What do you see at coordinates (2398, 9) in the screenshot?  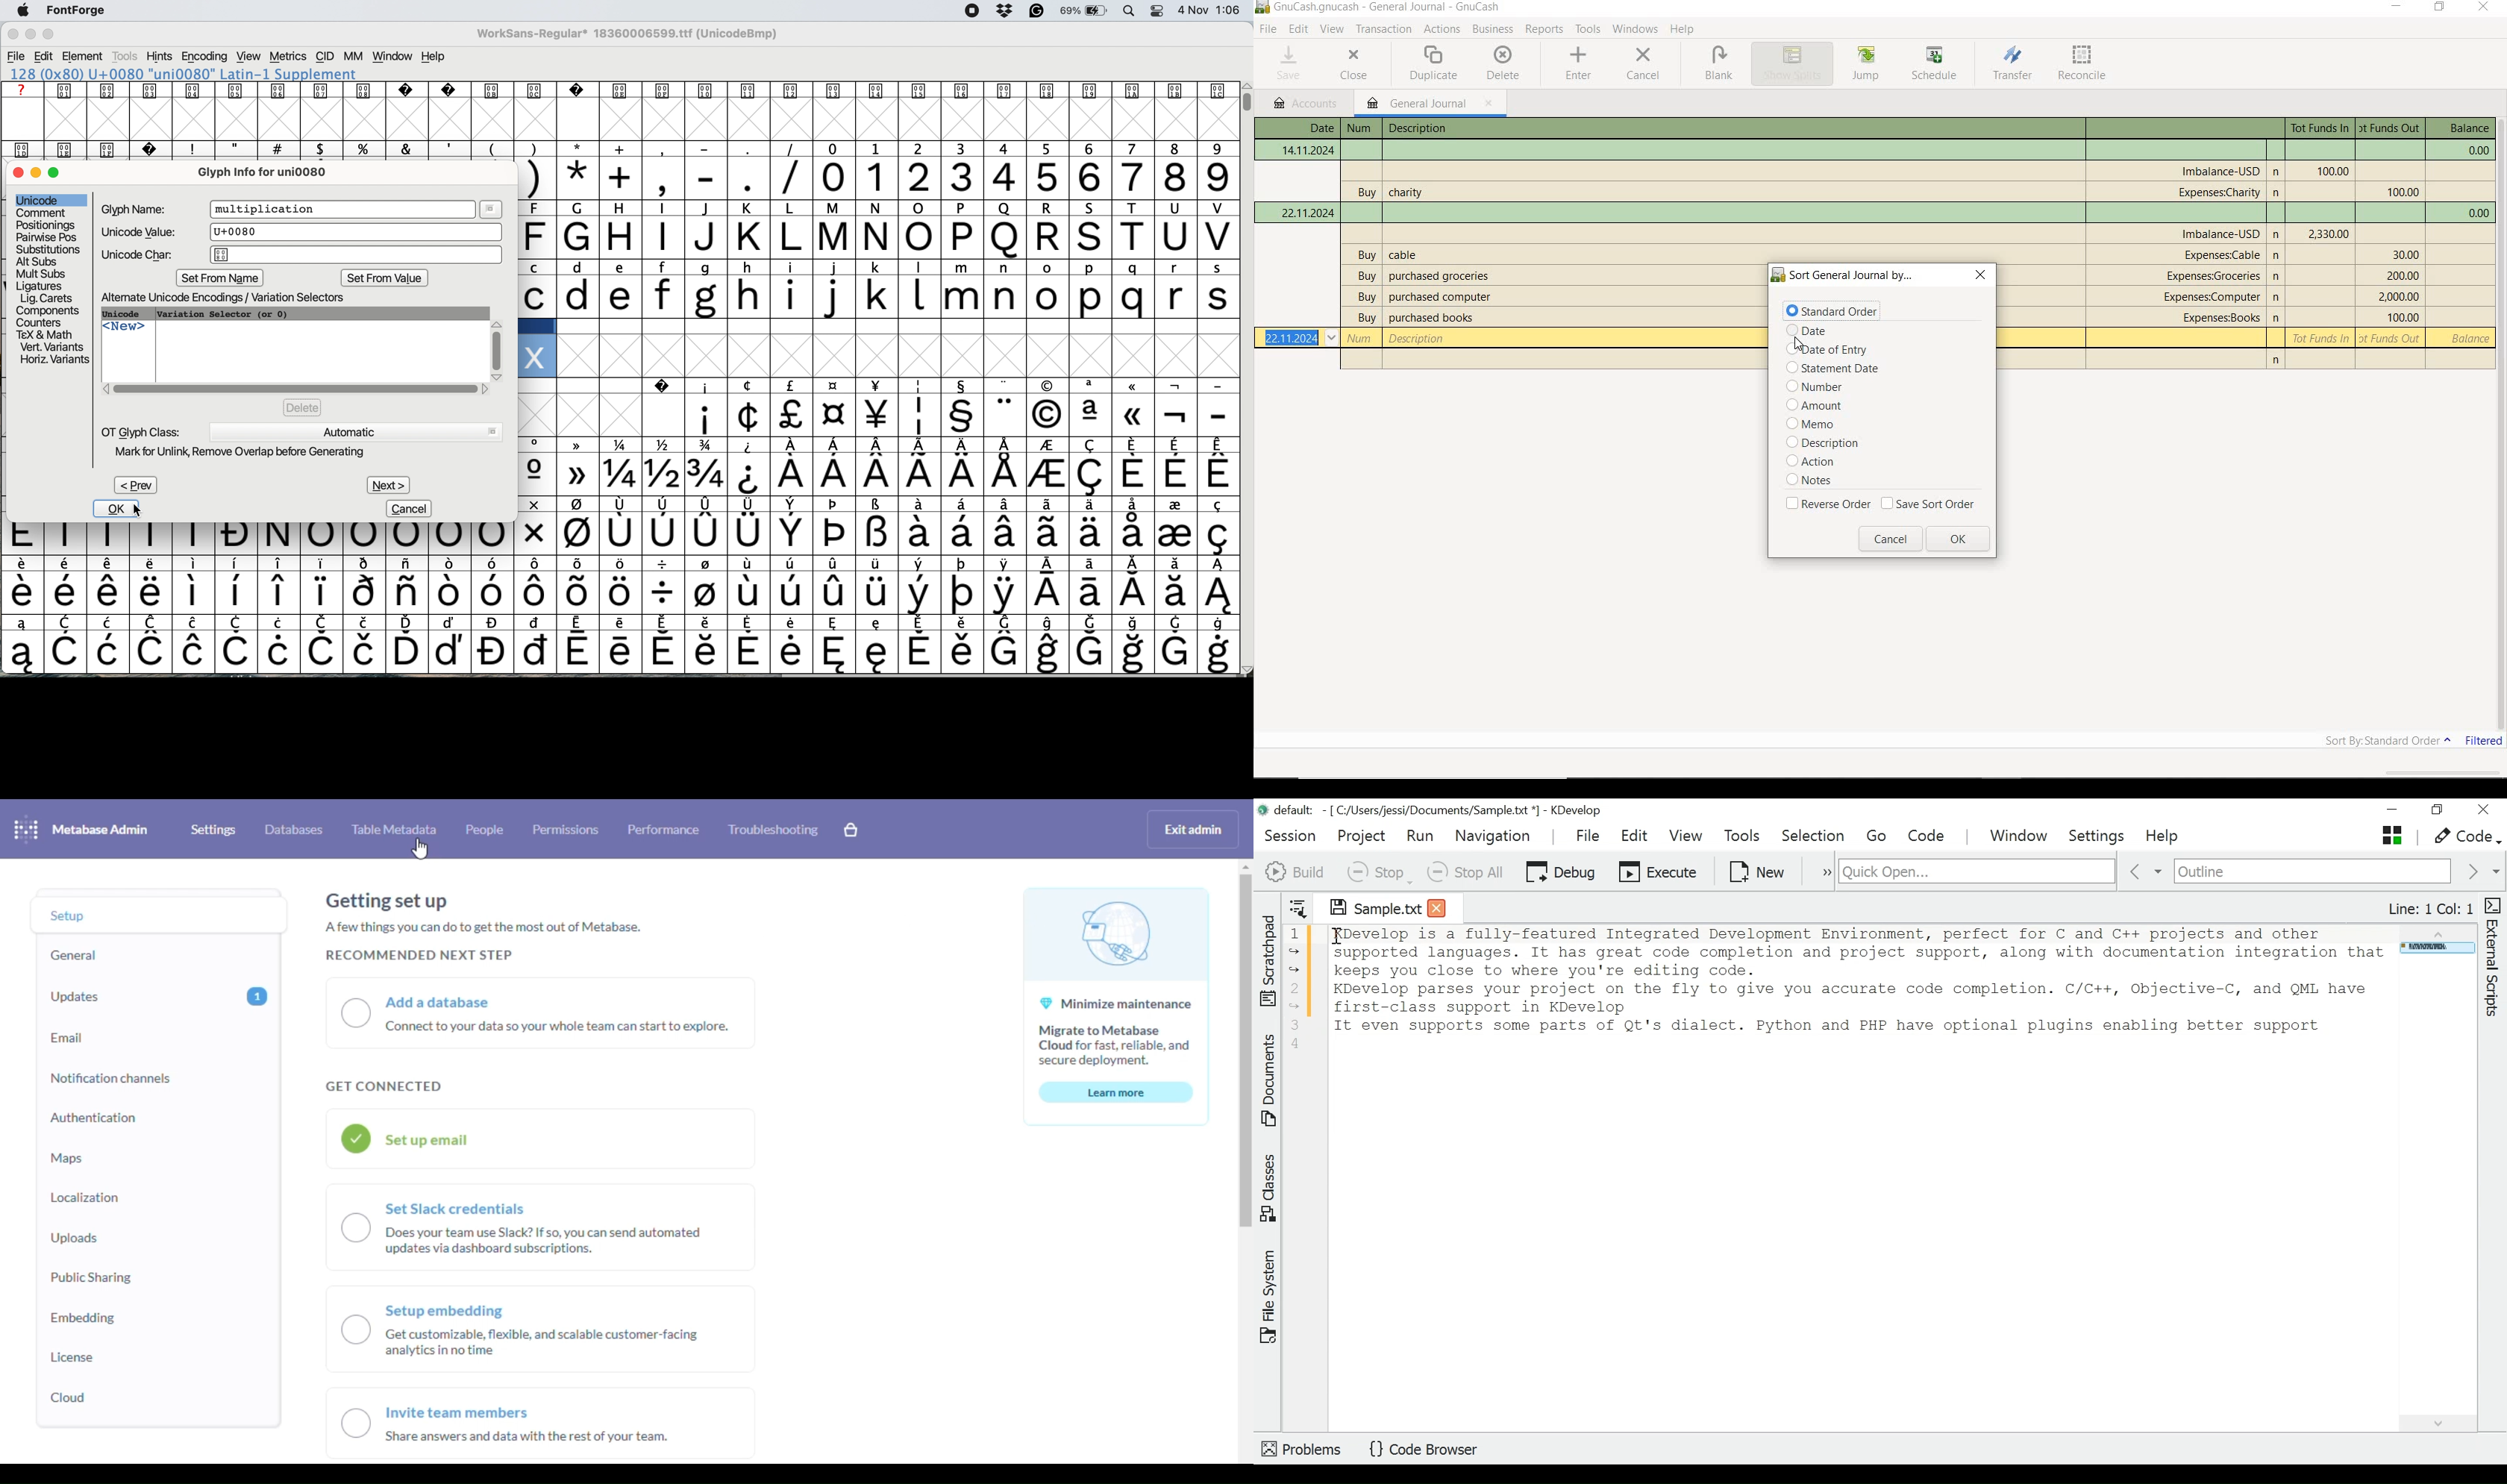 I see `MINIMIZE` at bounding box center [2398, 9].